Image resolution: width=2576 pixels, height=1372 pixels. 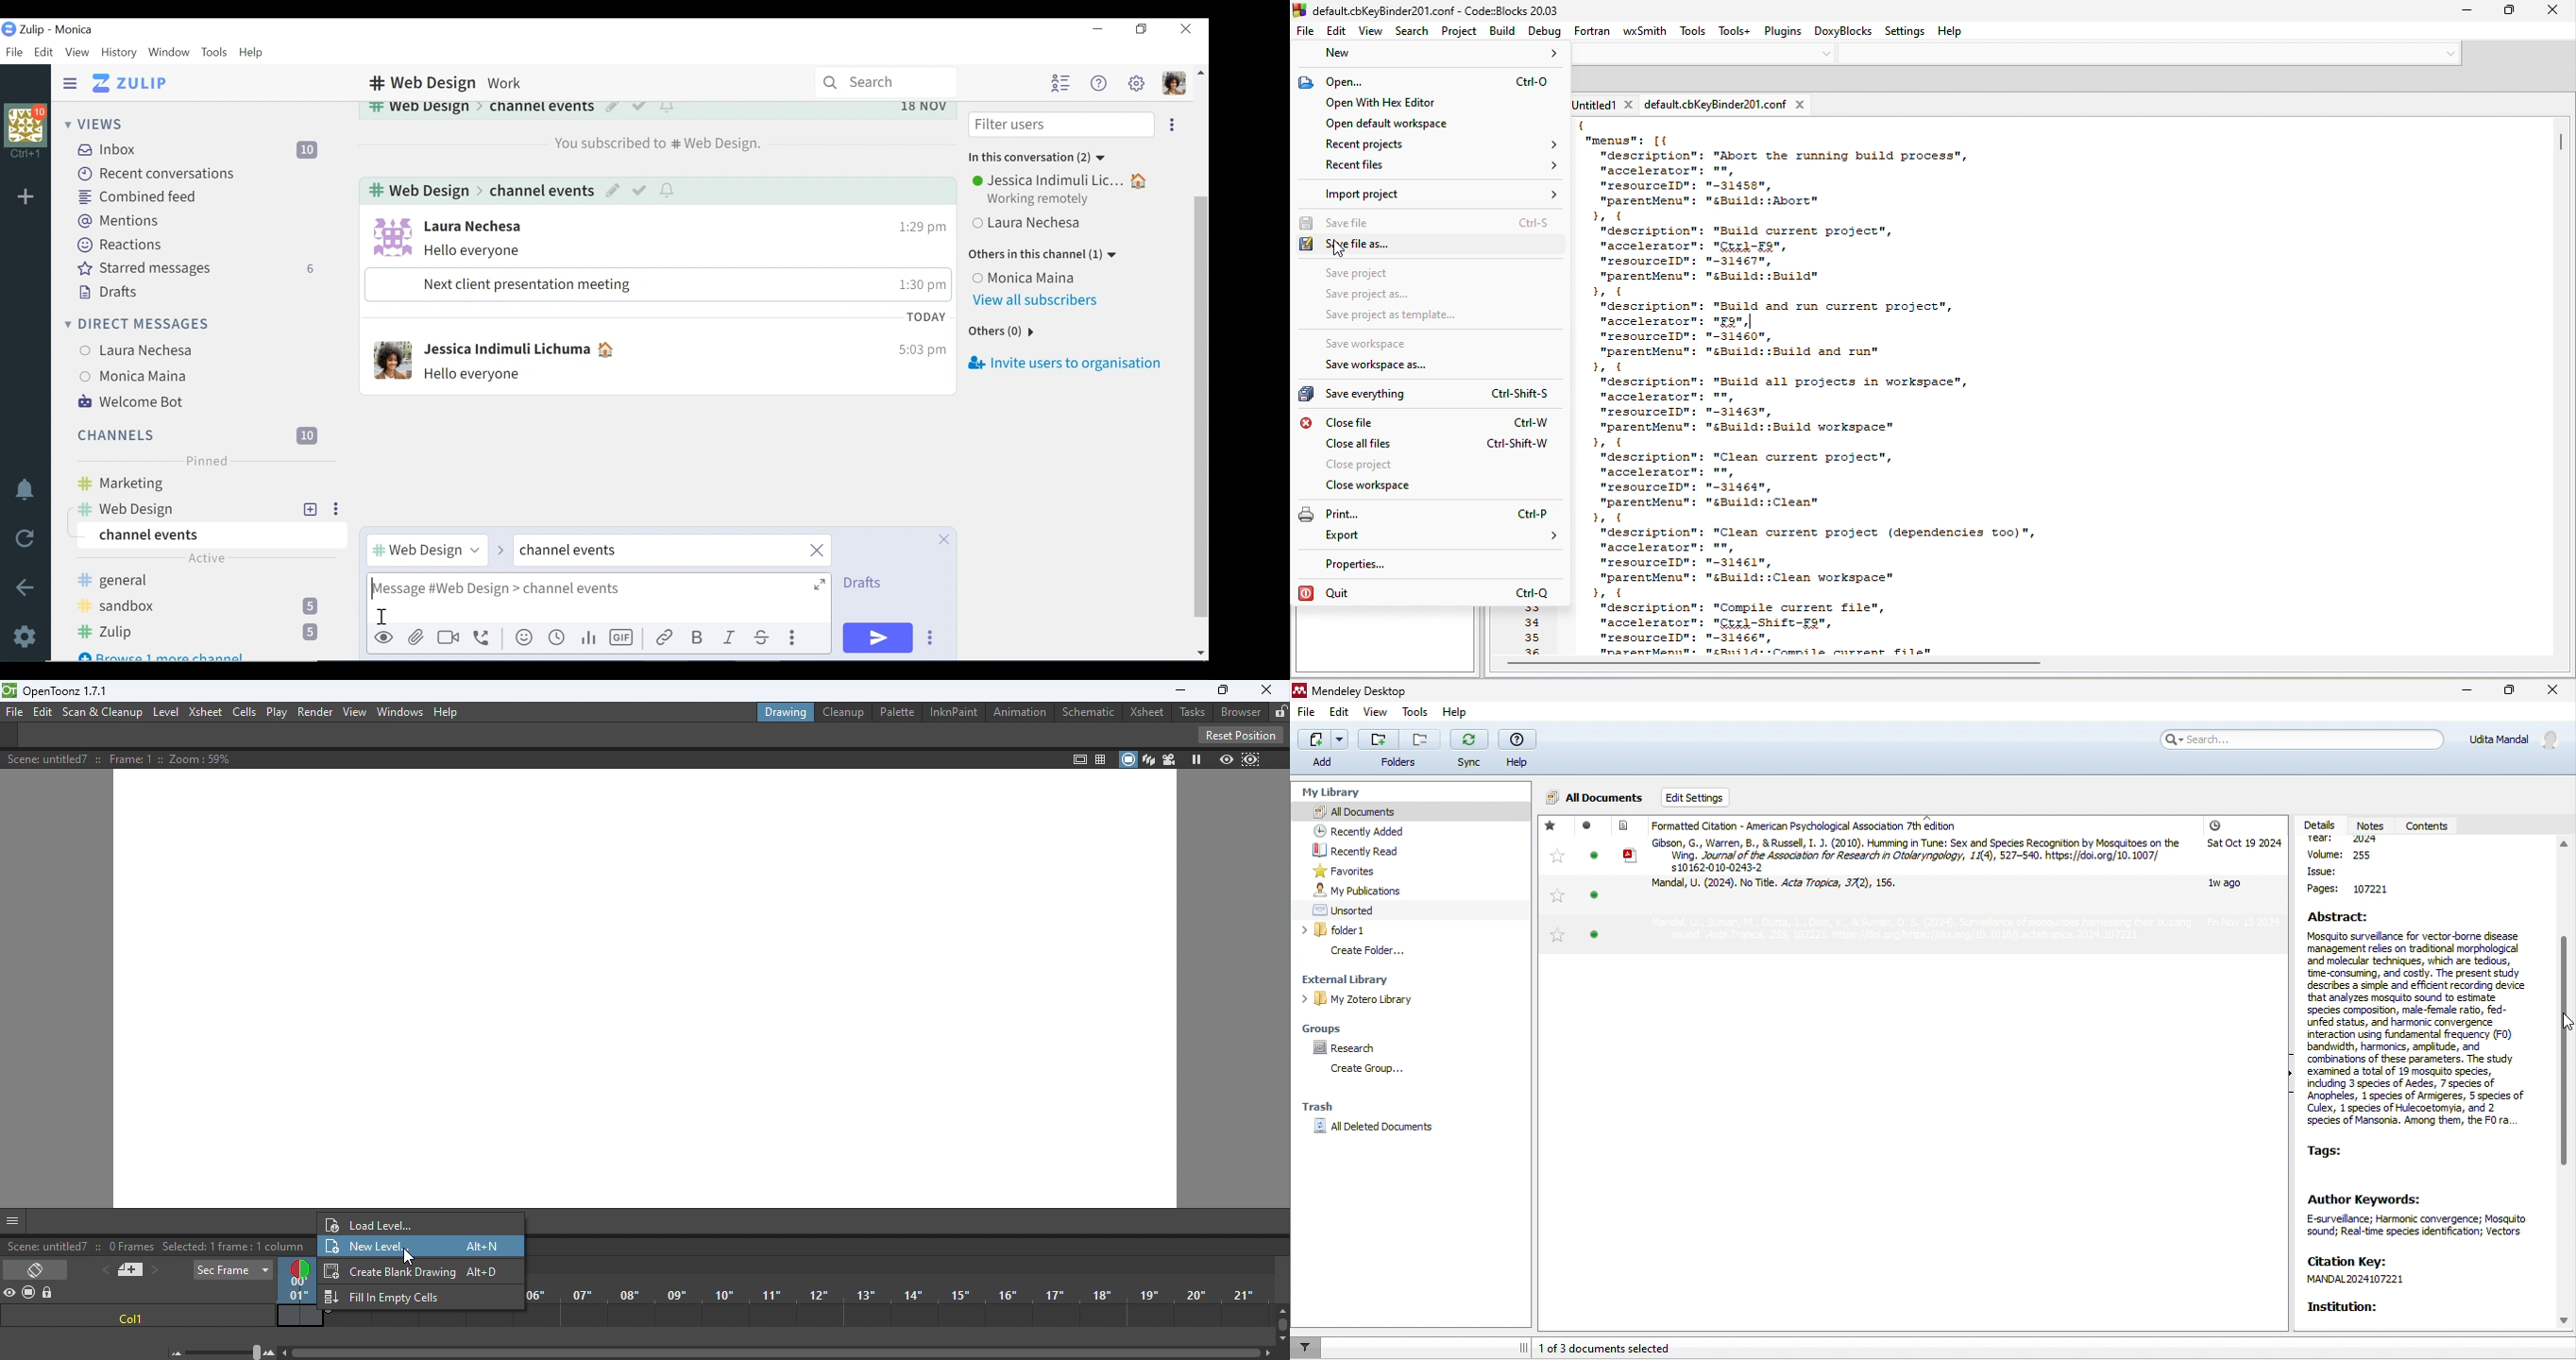 I want to click on Camera stand visibility toggle all, so click(x=30, y=1293).